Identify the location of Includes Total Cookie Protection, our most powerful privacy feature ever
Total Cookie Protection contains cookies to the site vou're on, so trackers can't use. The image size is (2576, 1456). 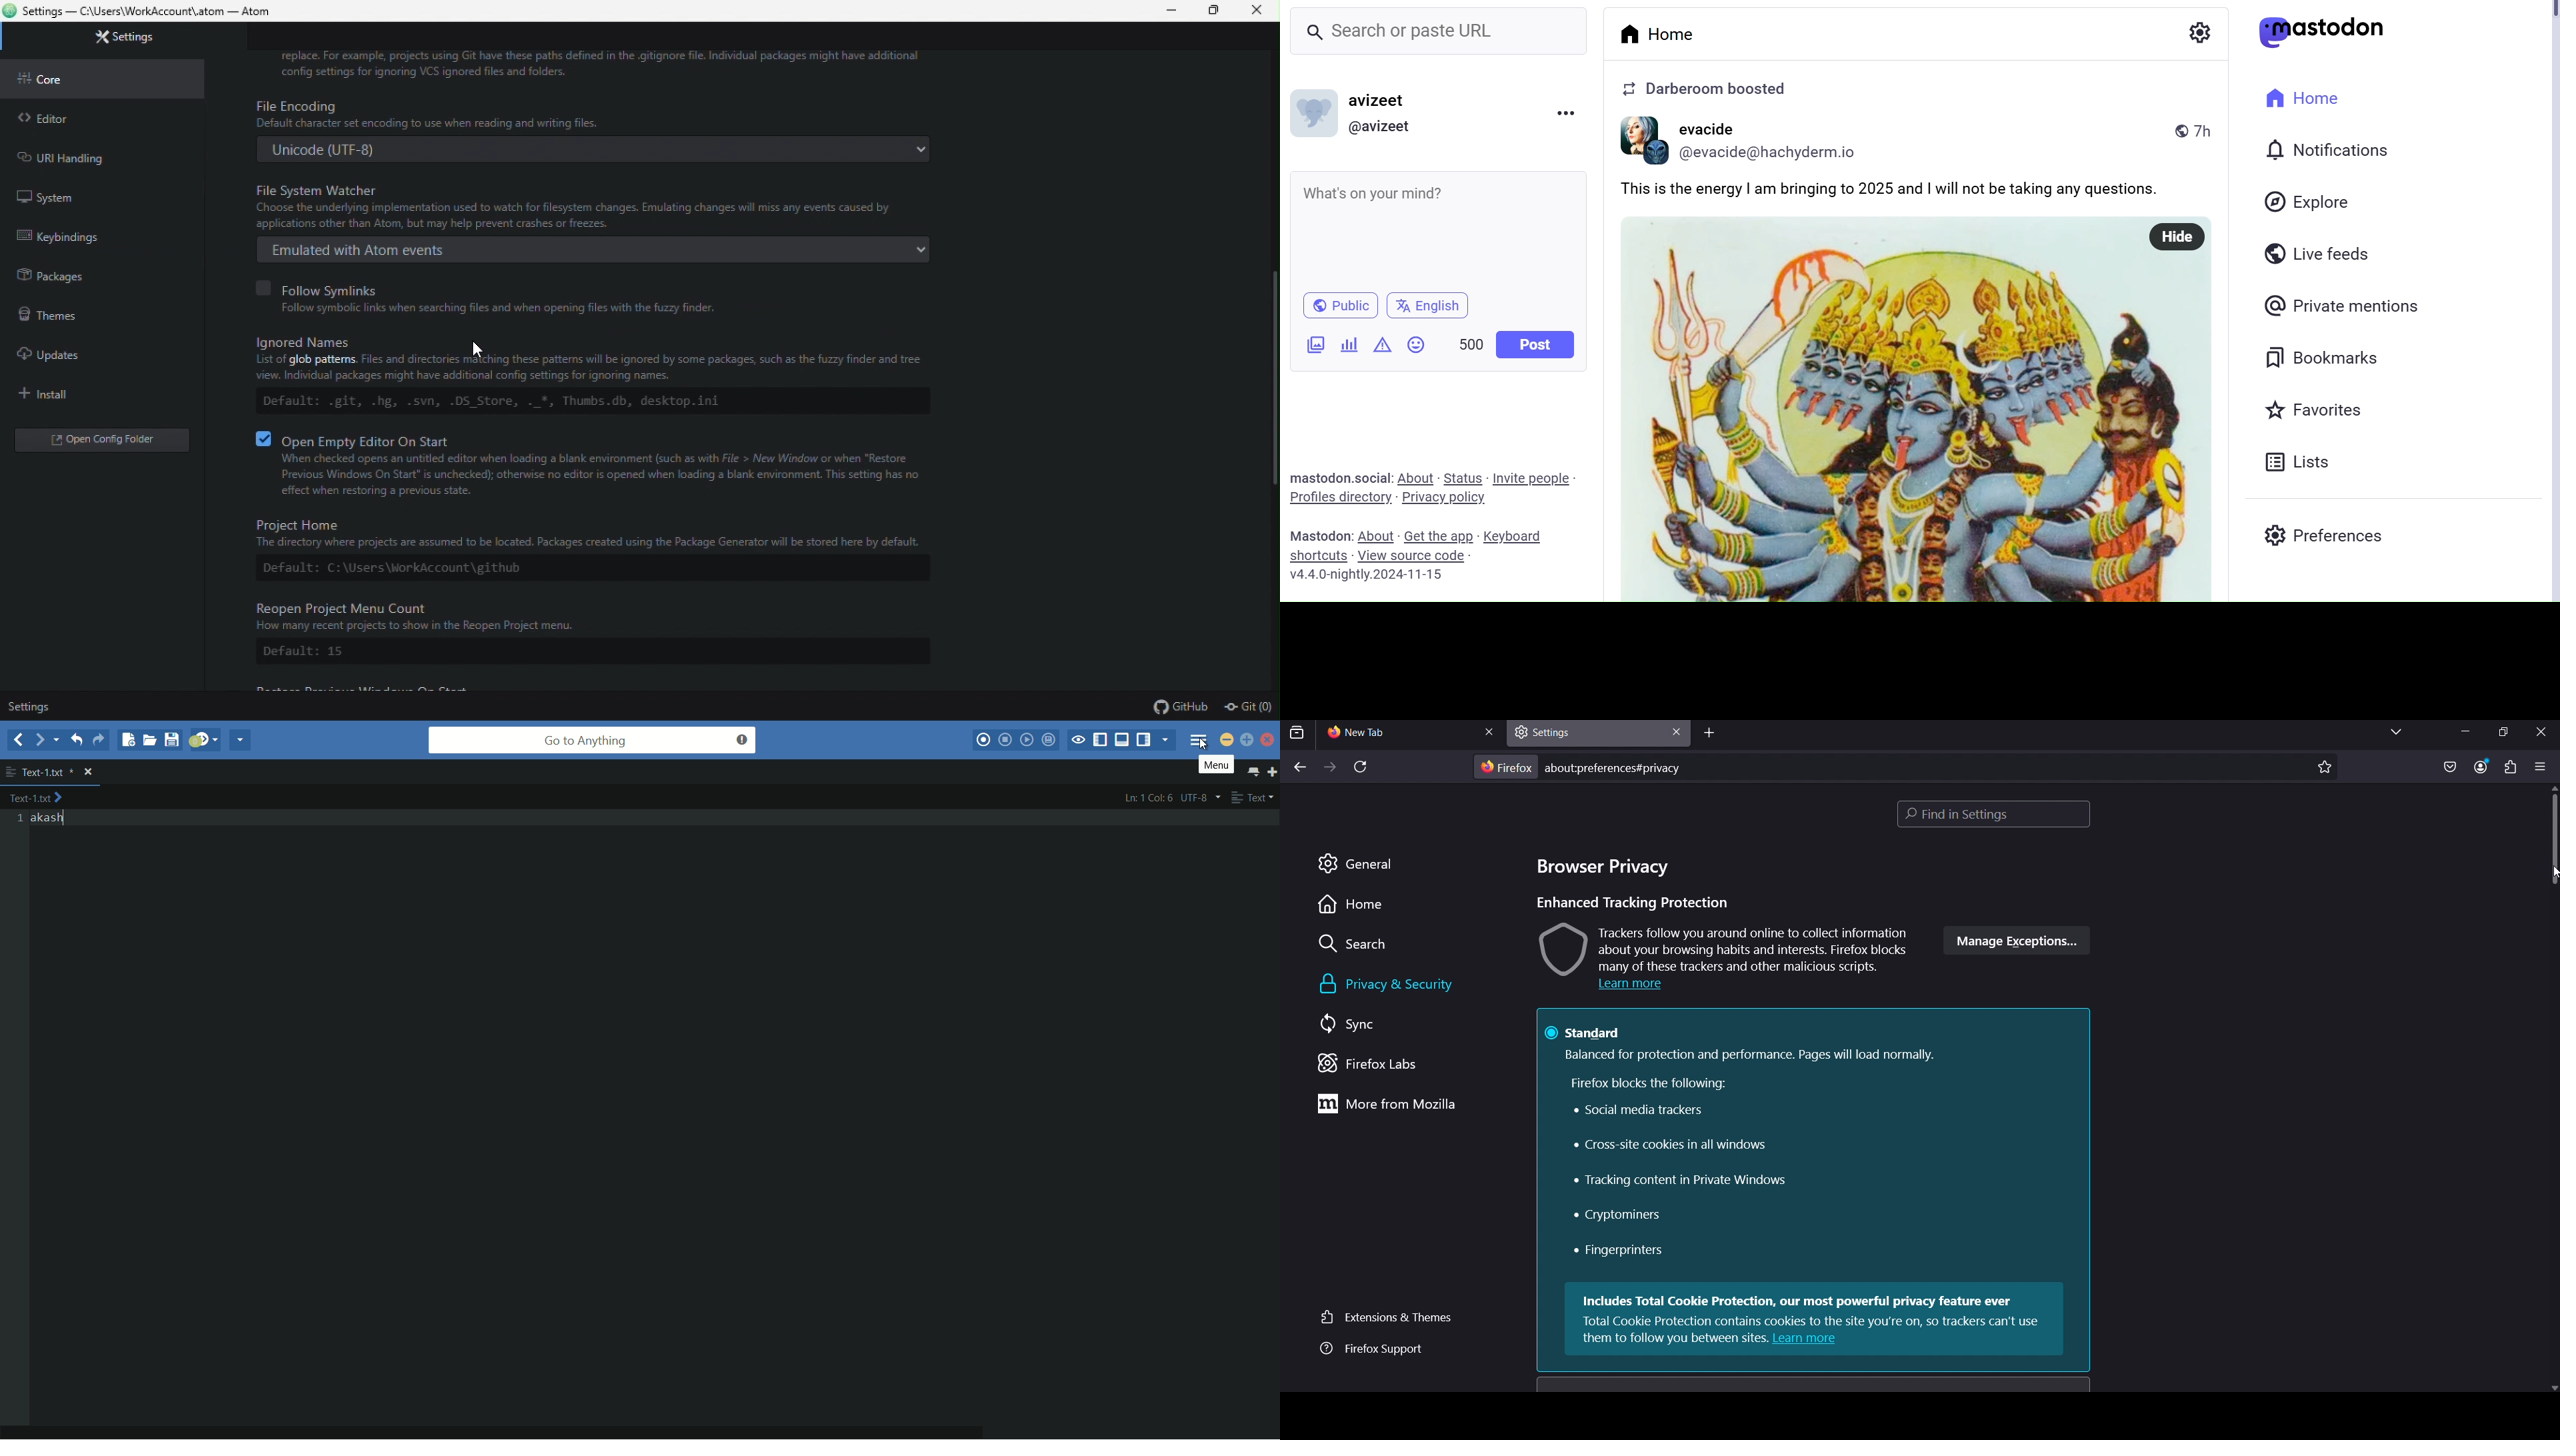
(1812, 1309).